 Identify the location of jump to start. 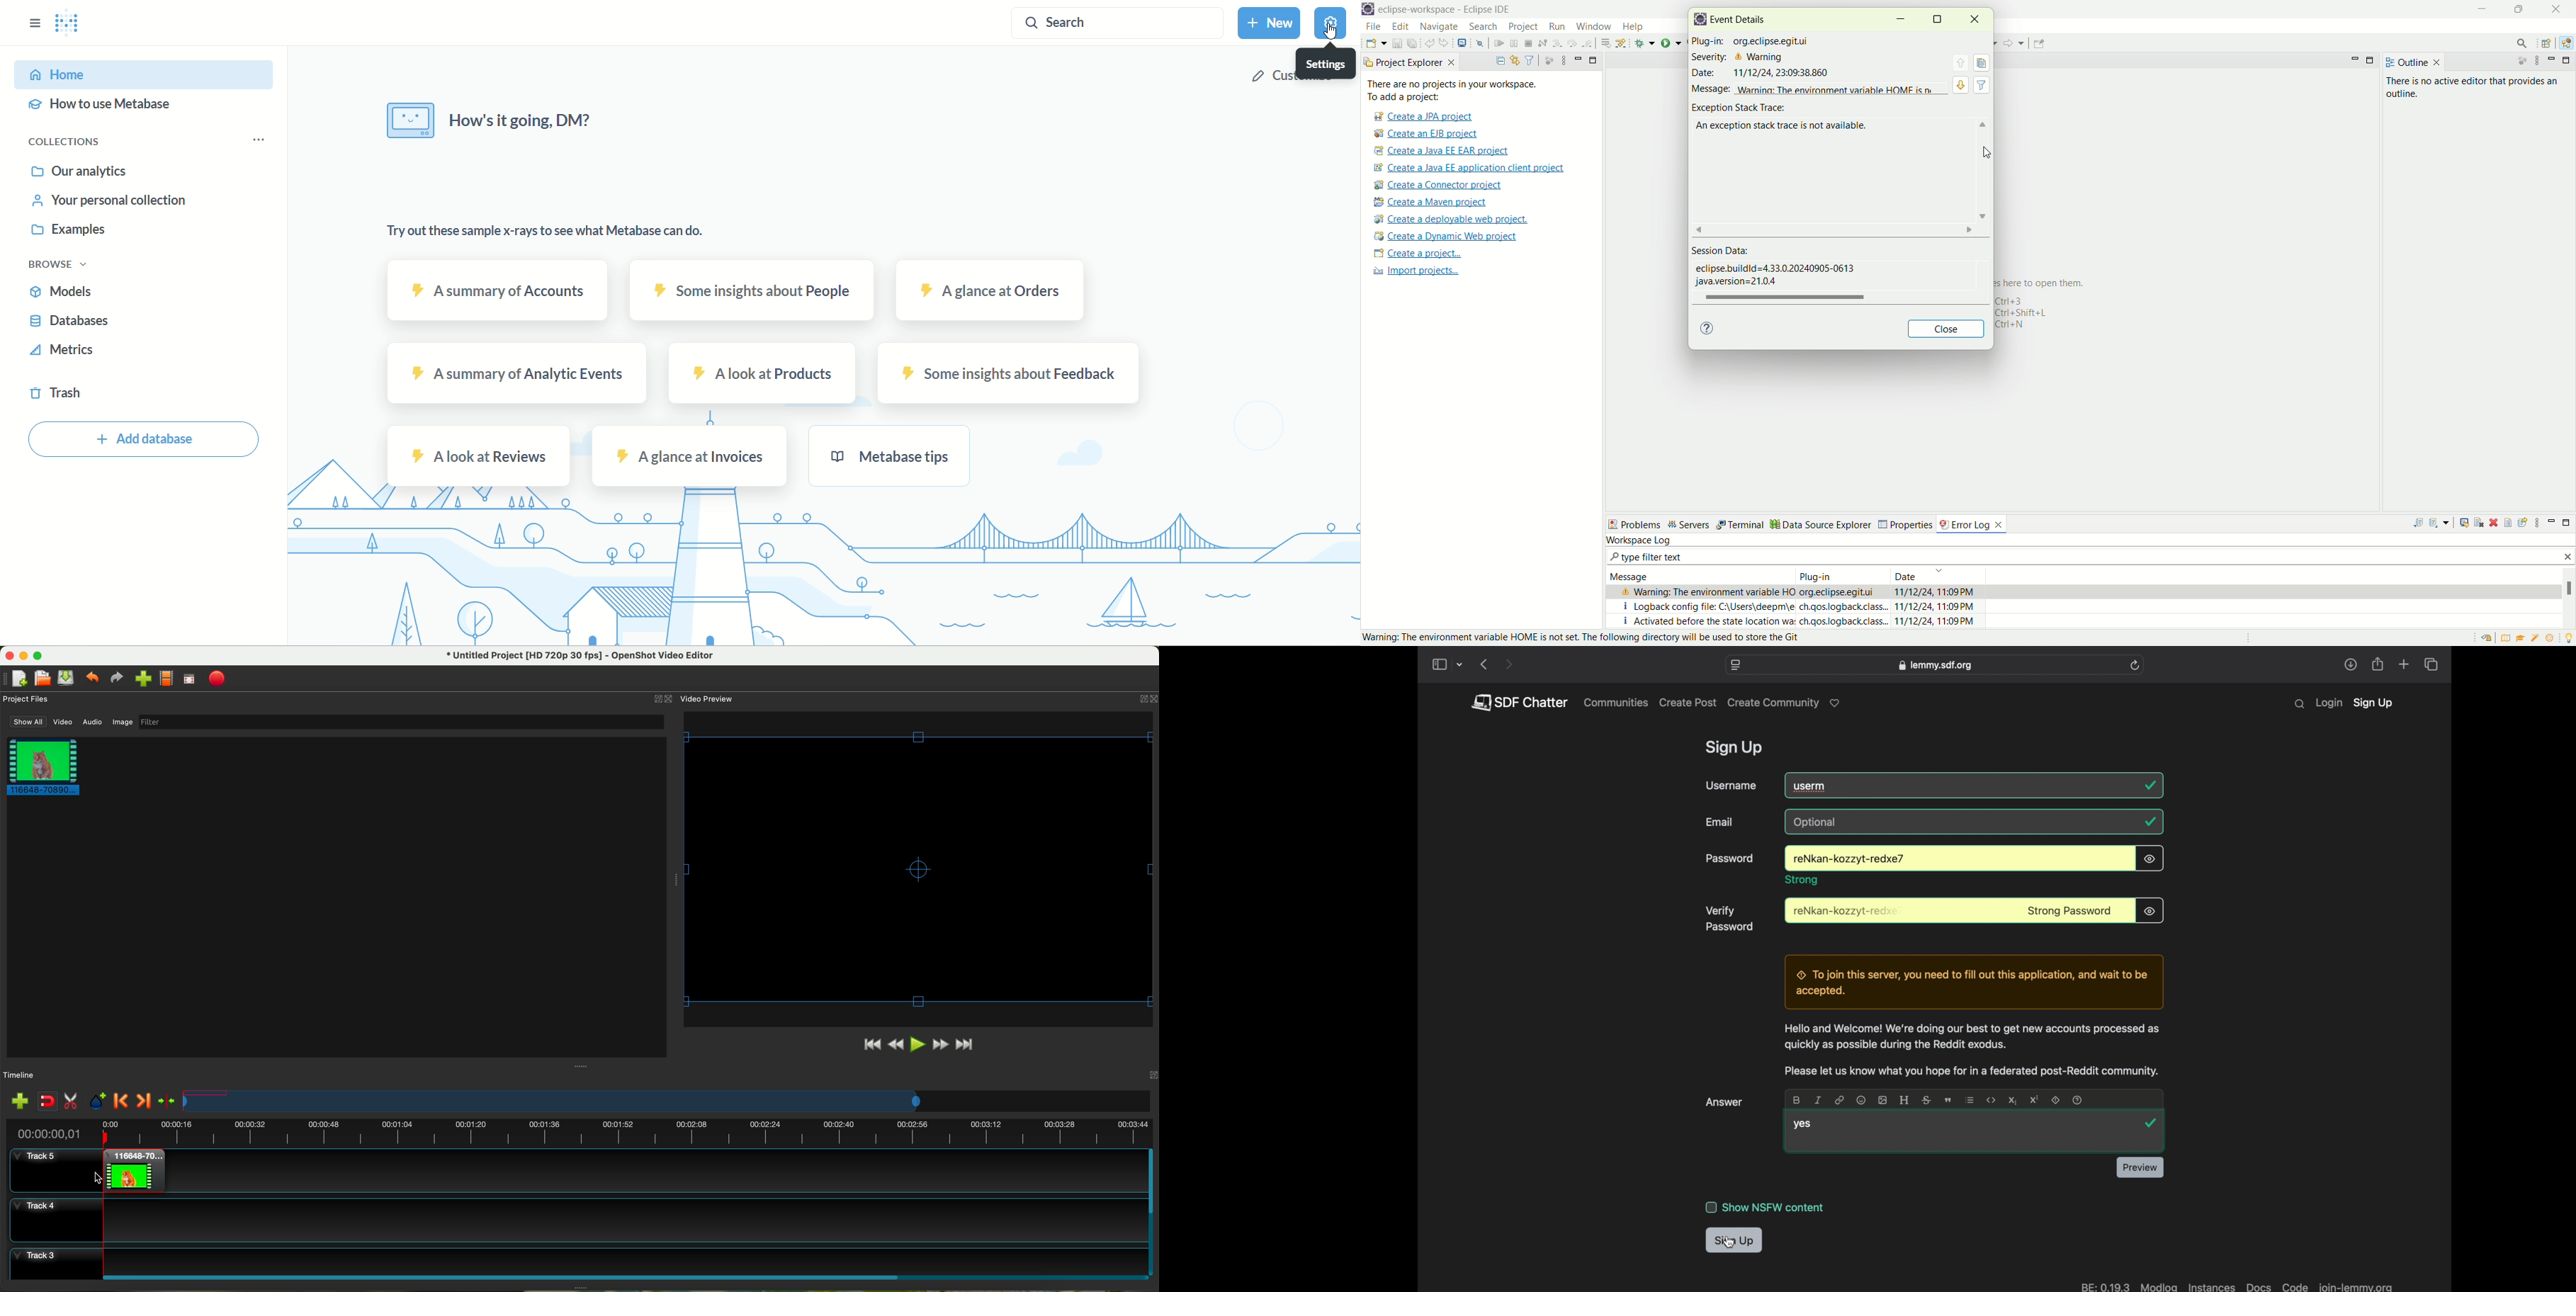
(872, 1043).